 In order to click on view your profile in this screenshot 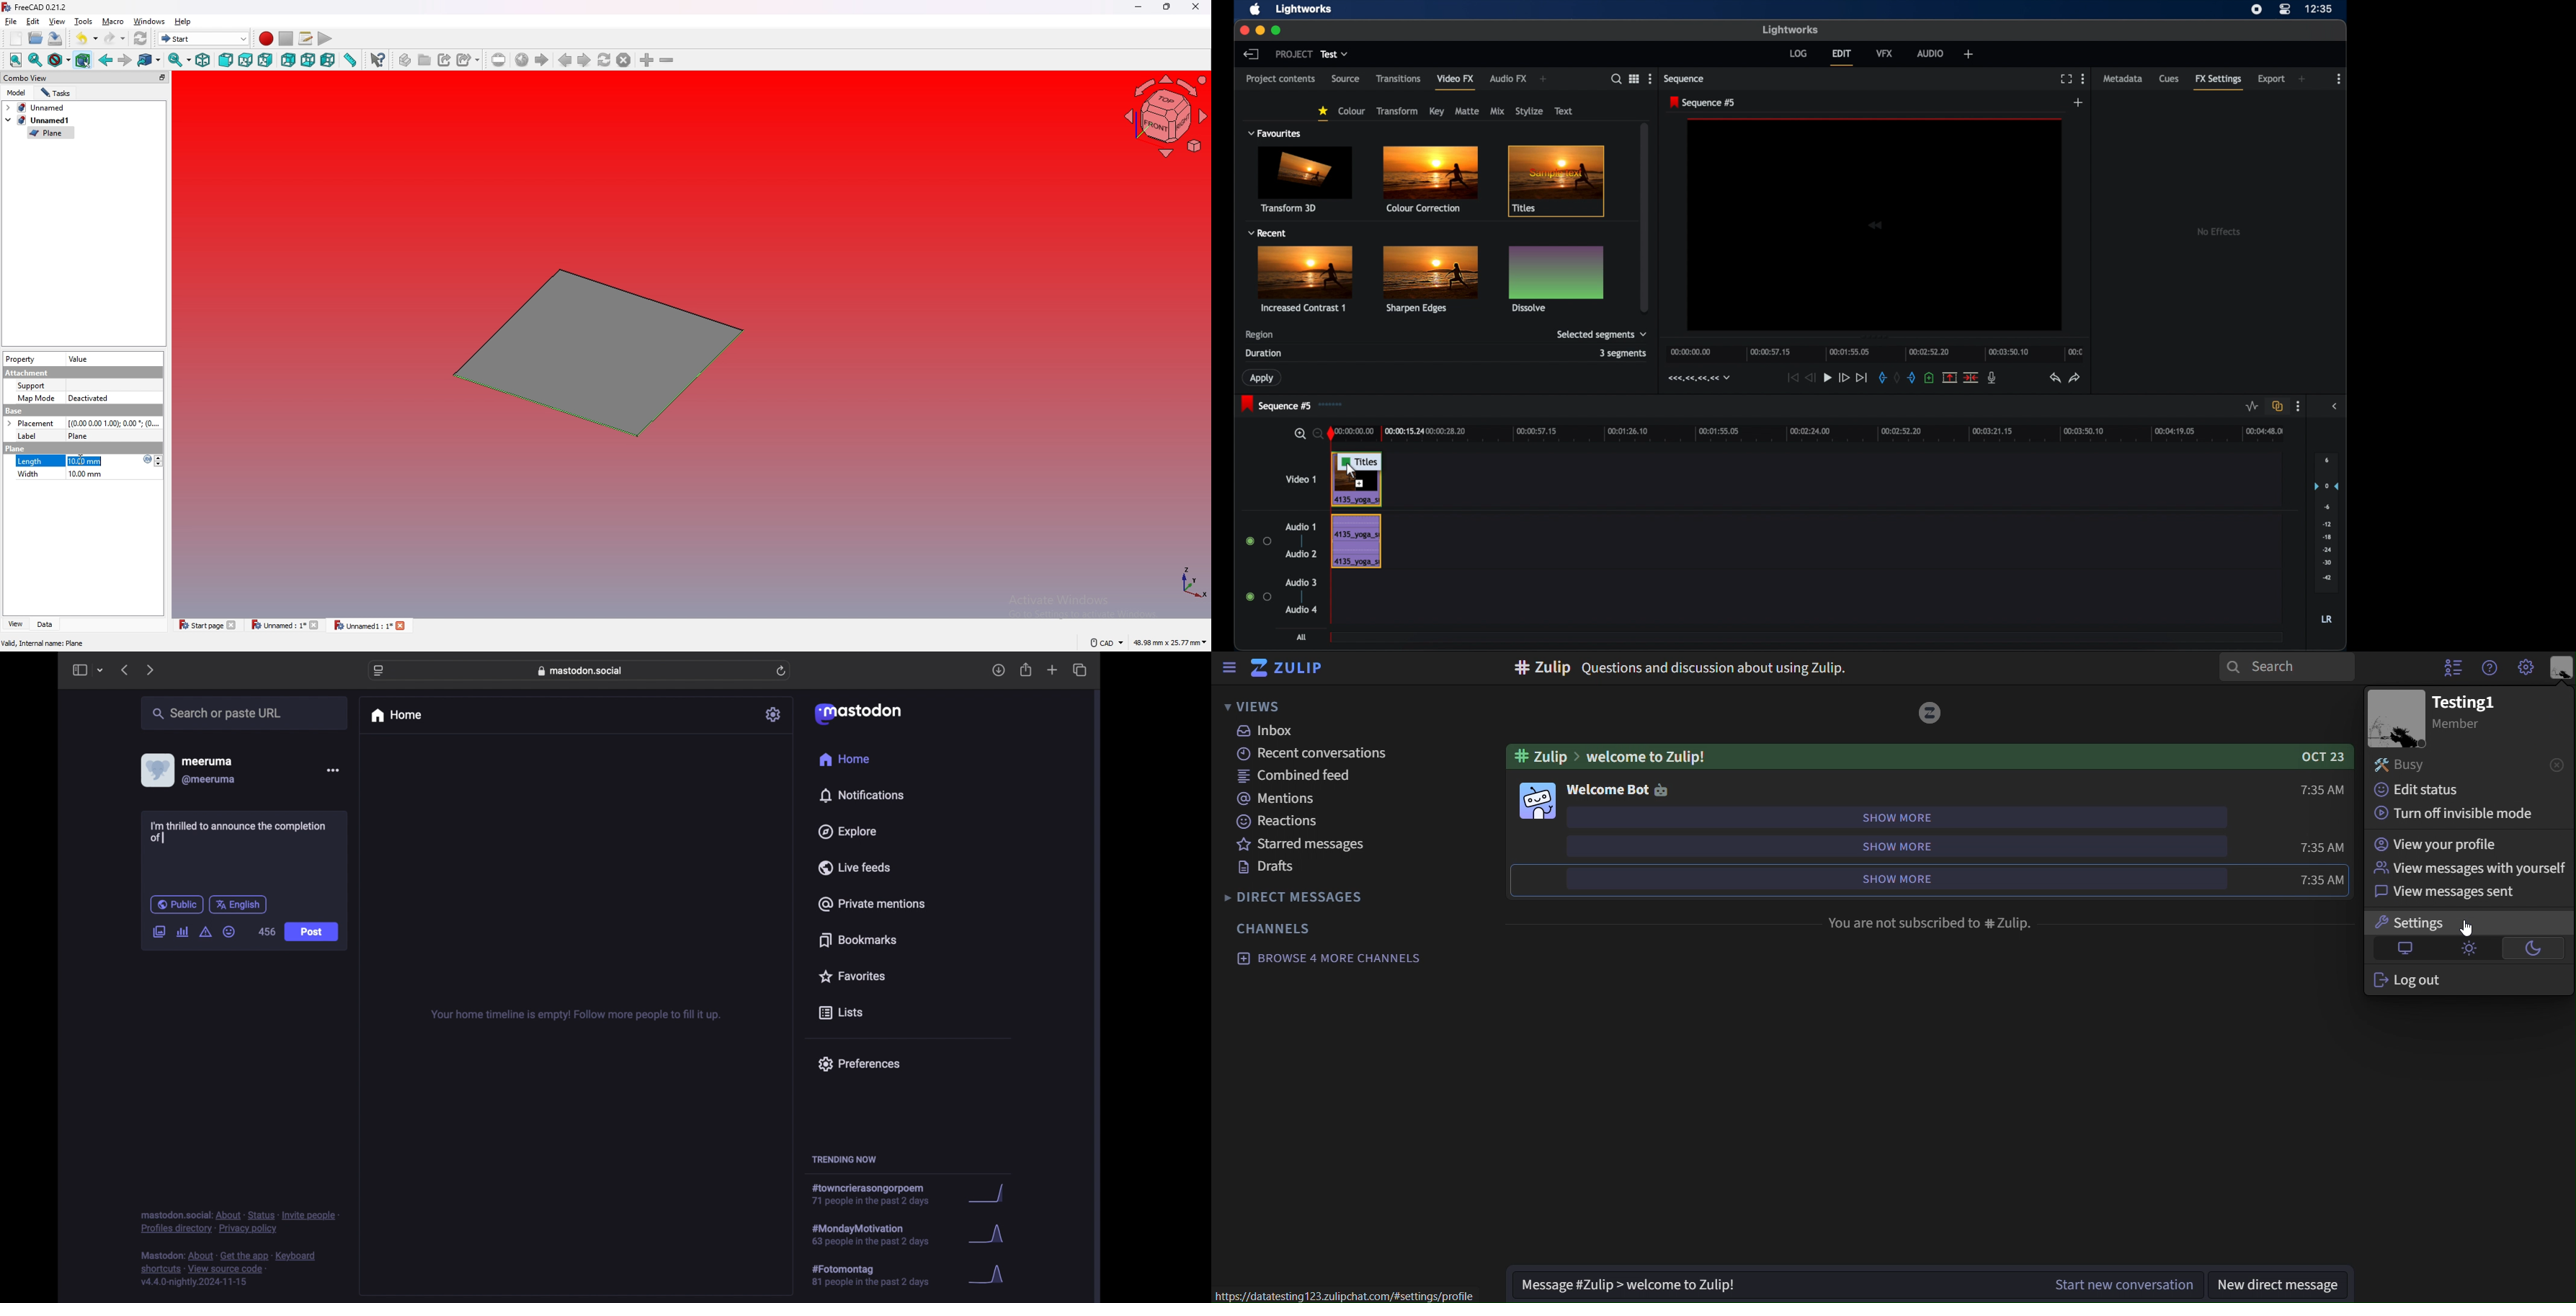, I will do `click(2437, 845)`.